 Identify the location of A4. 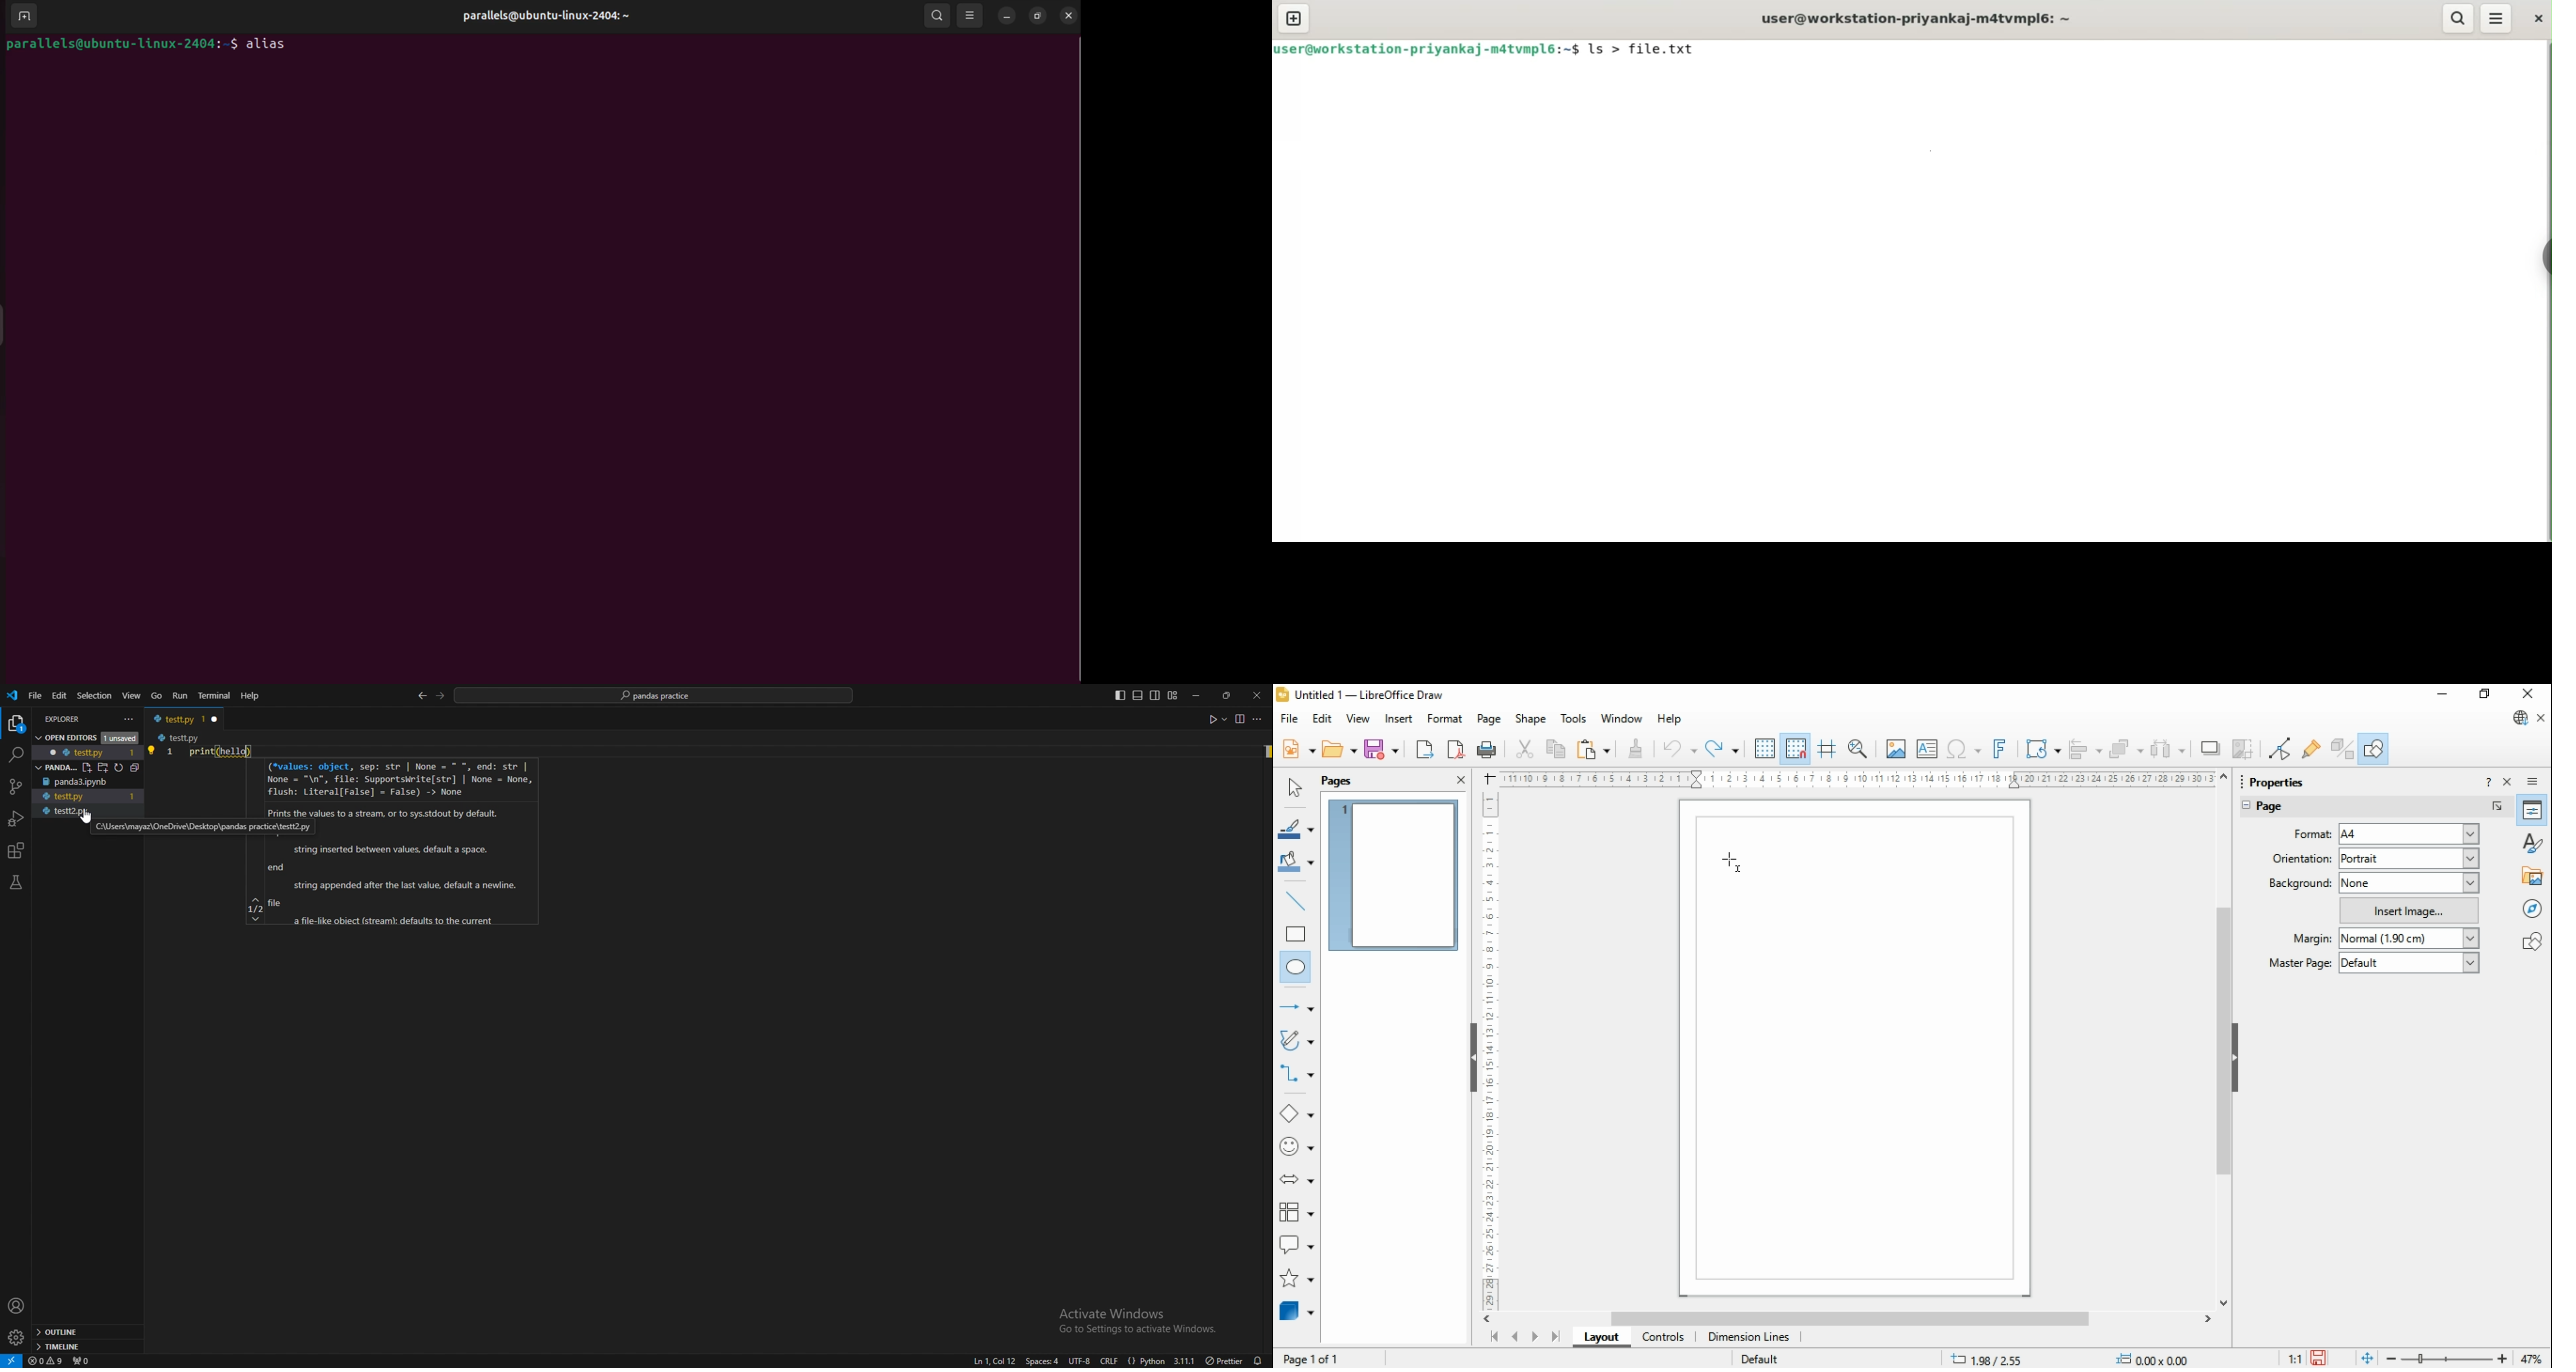
(2411, 835).